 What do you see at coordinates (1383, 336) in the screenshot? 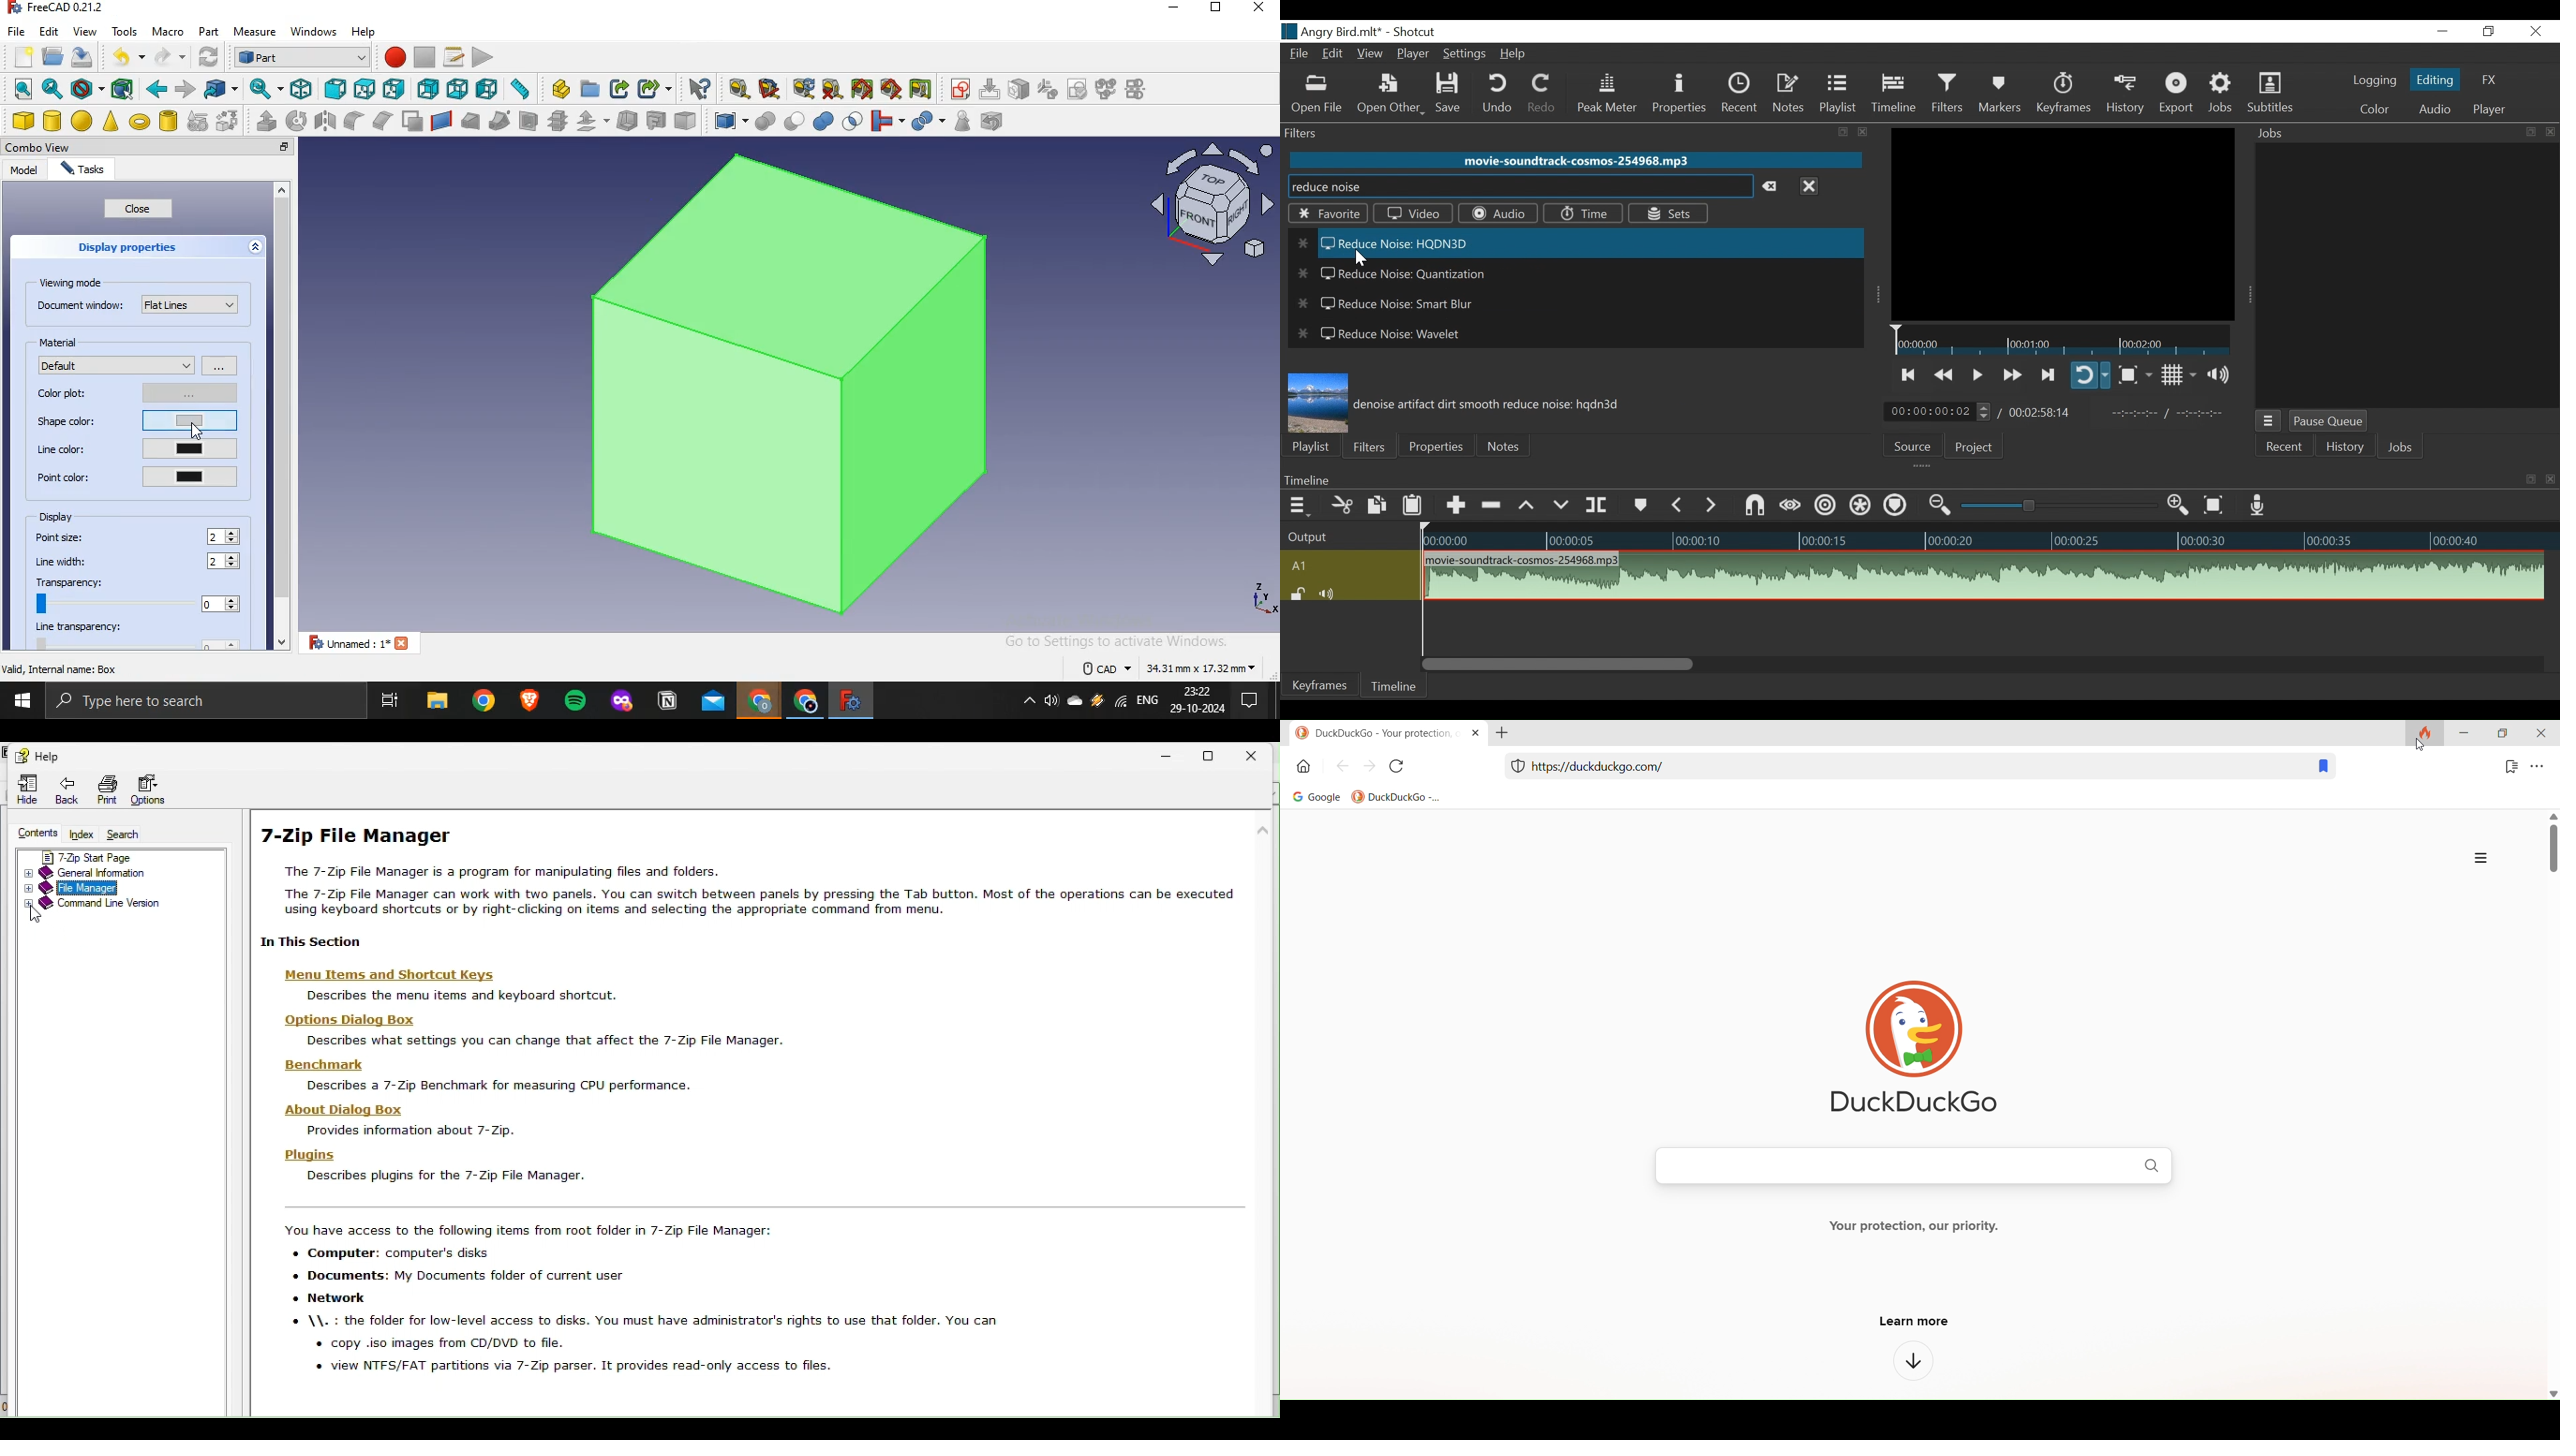
I see `Reduce Noise: Wavelet` at bounding box center [1383, 336].